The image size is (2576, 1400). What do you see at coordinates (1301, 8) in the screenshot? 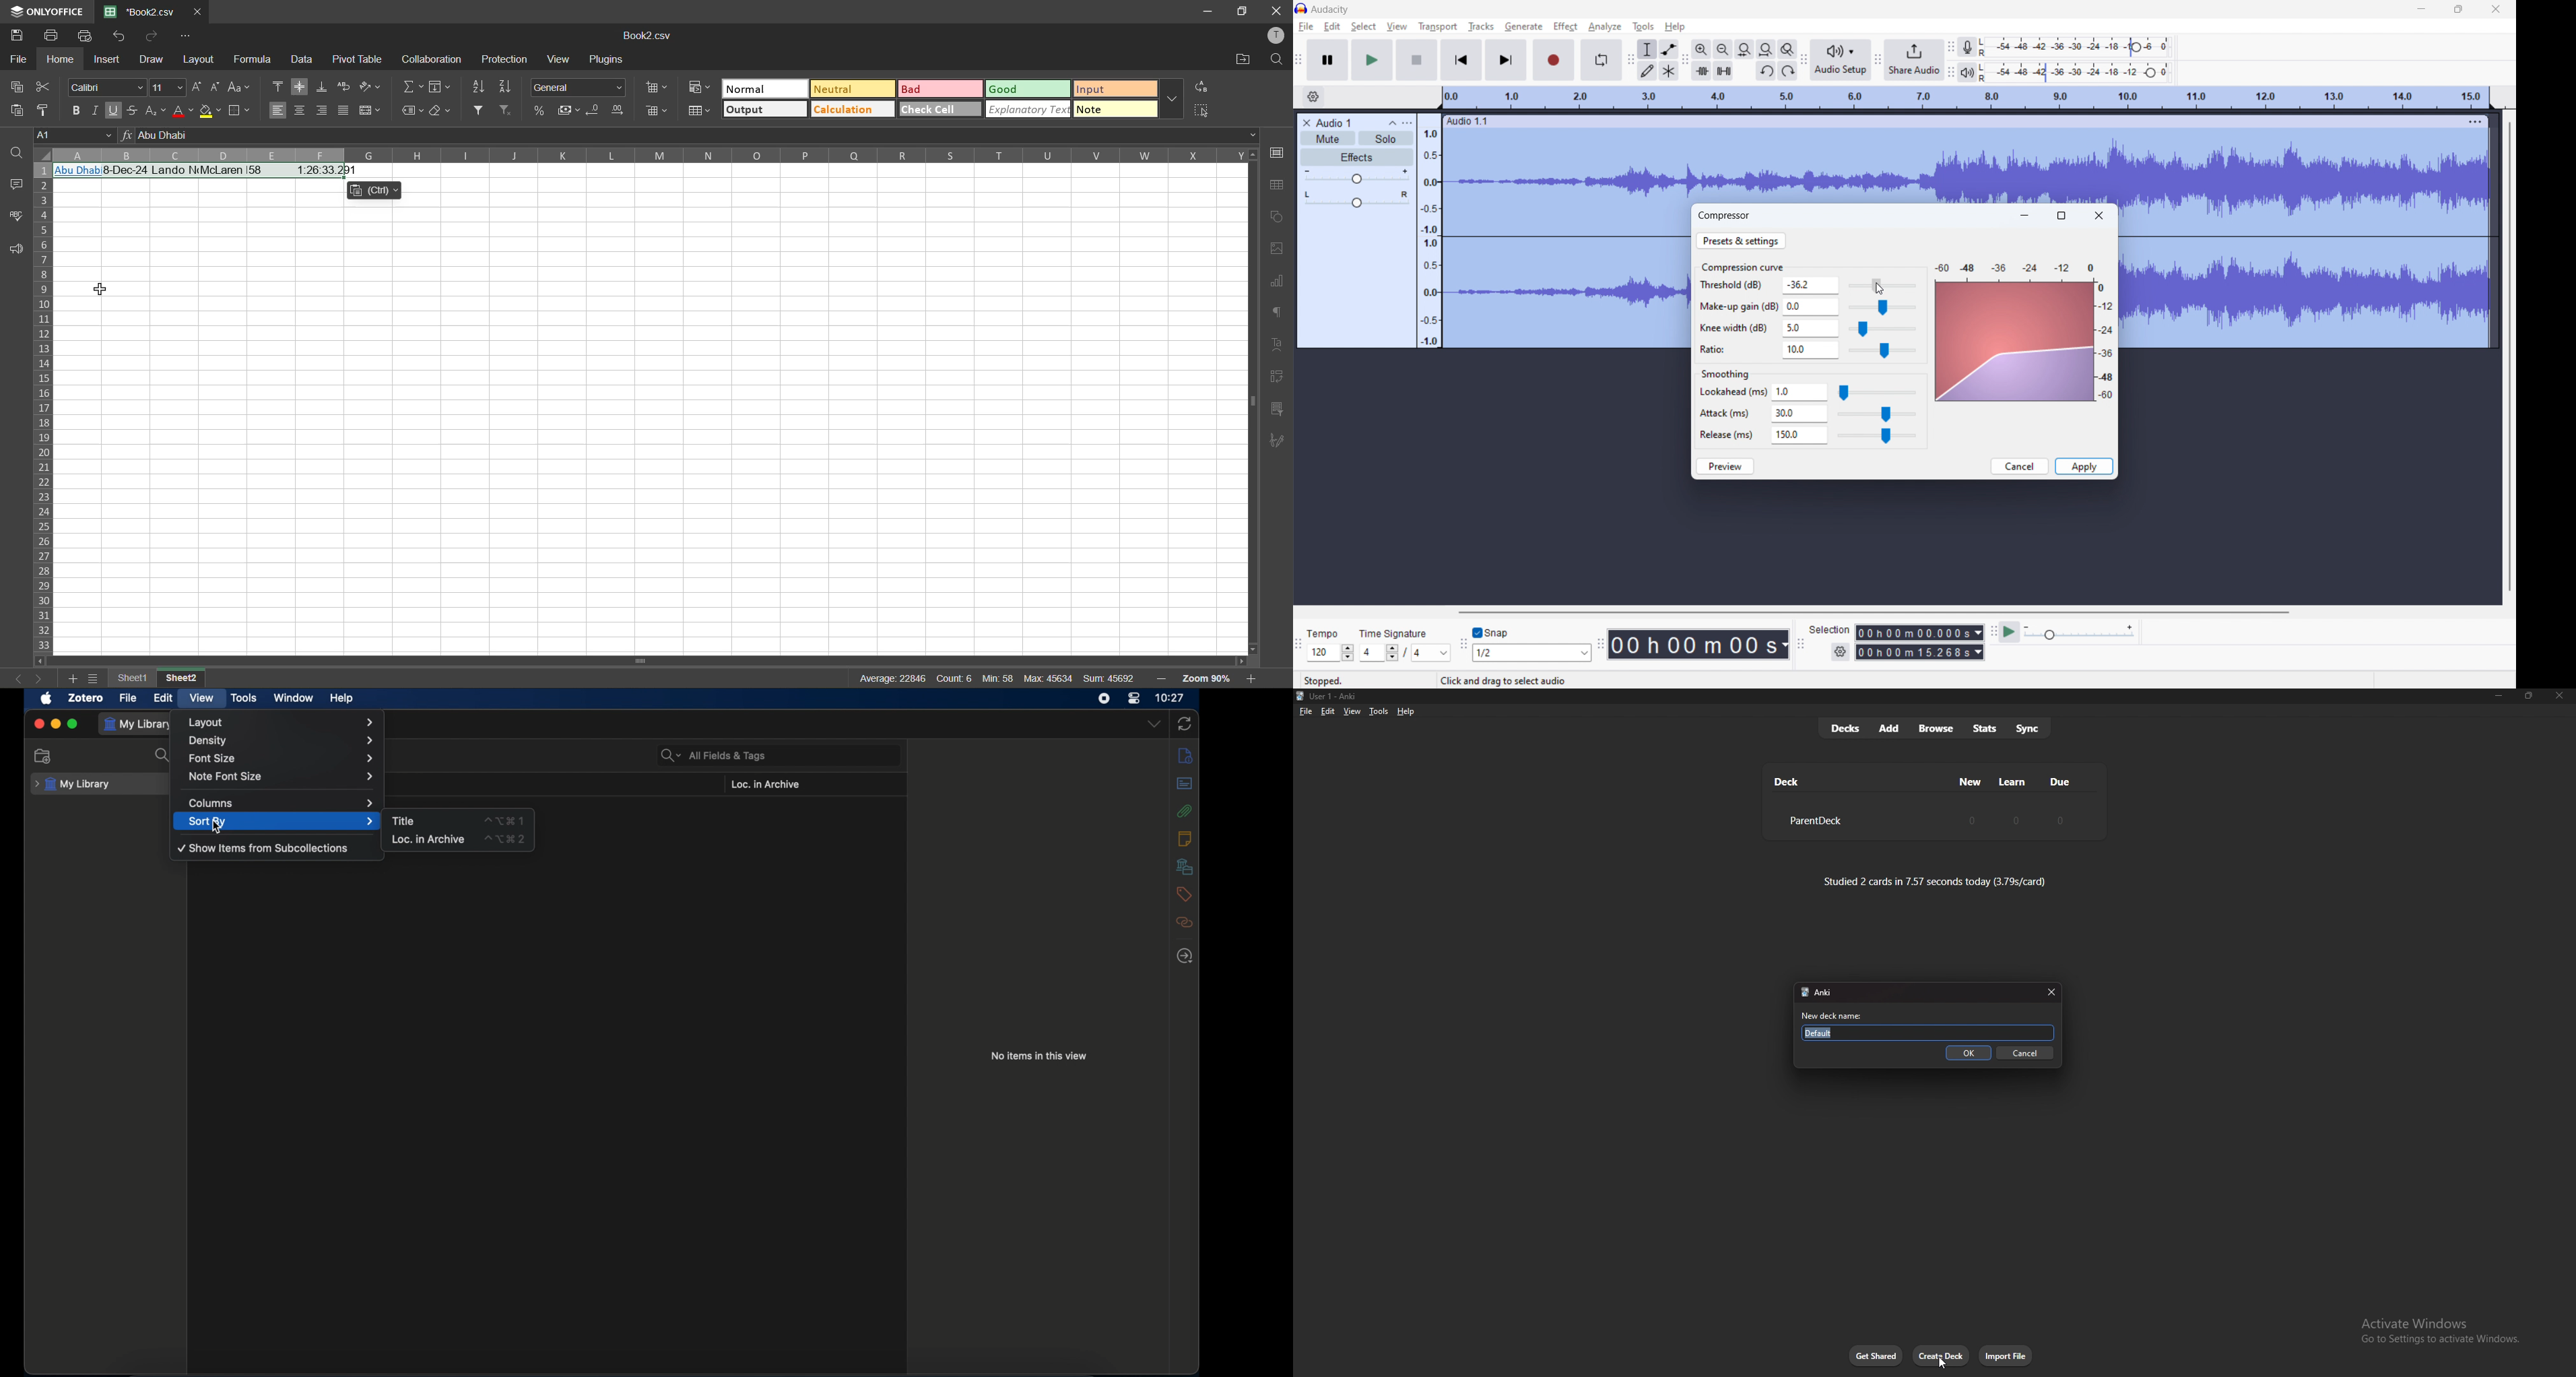
I see `Audacity logo` at bounding box center [1301, 8].